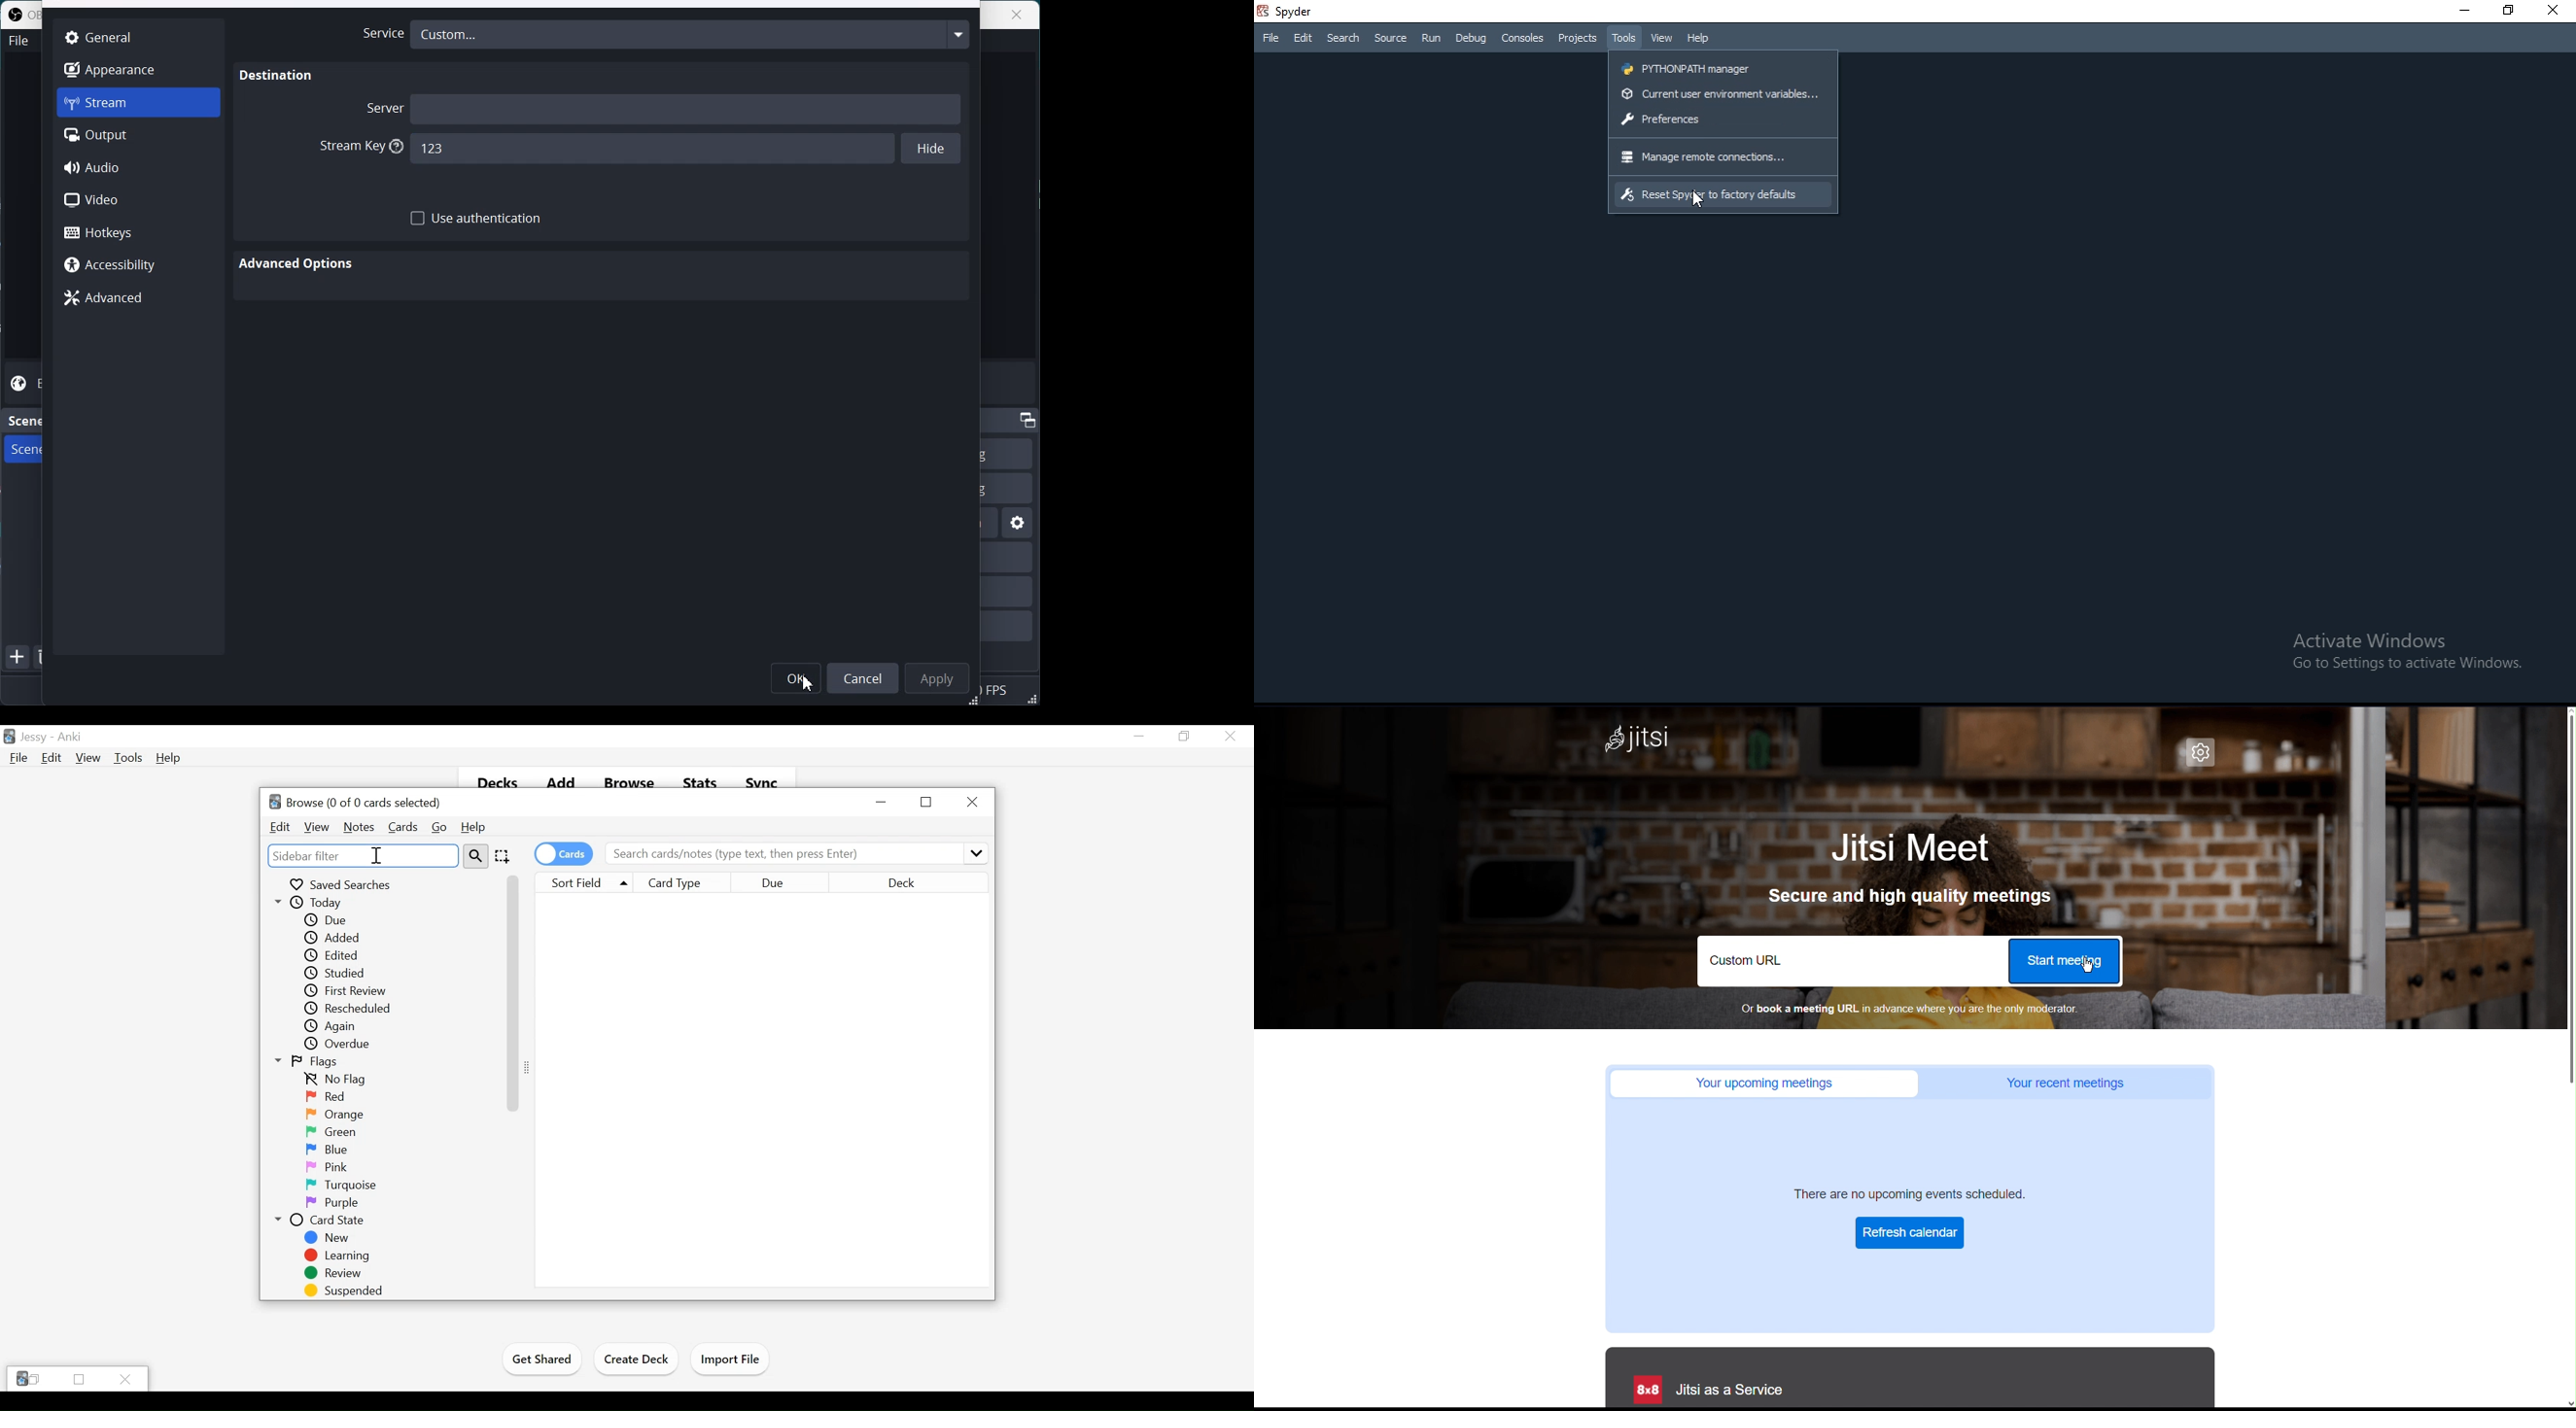 Image resolution: width=2576 pixels, height=1428 pixels. I want to click on Get Shared, so click(542, 1361).